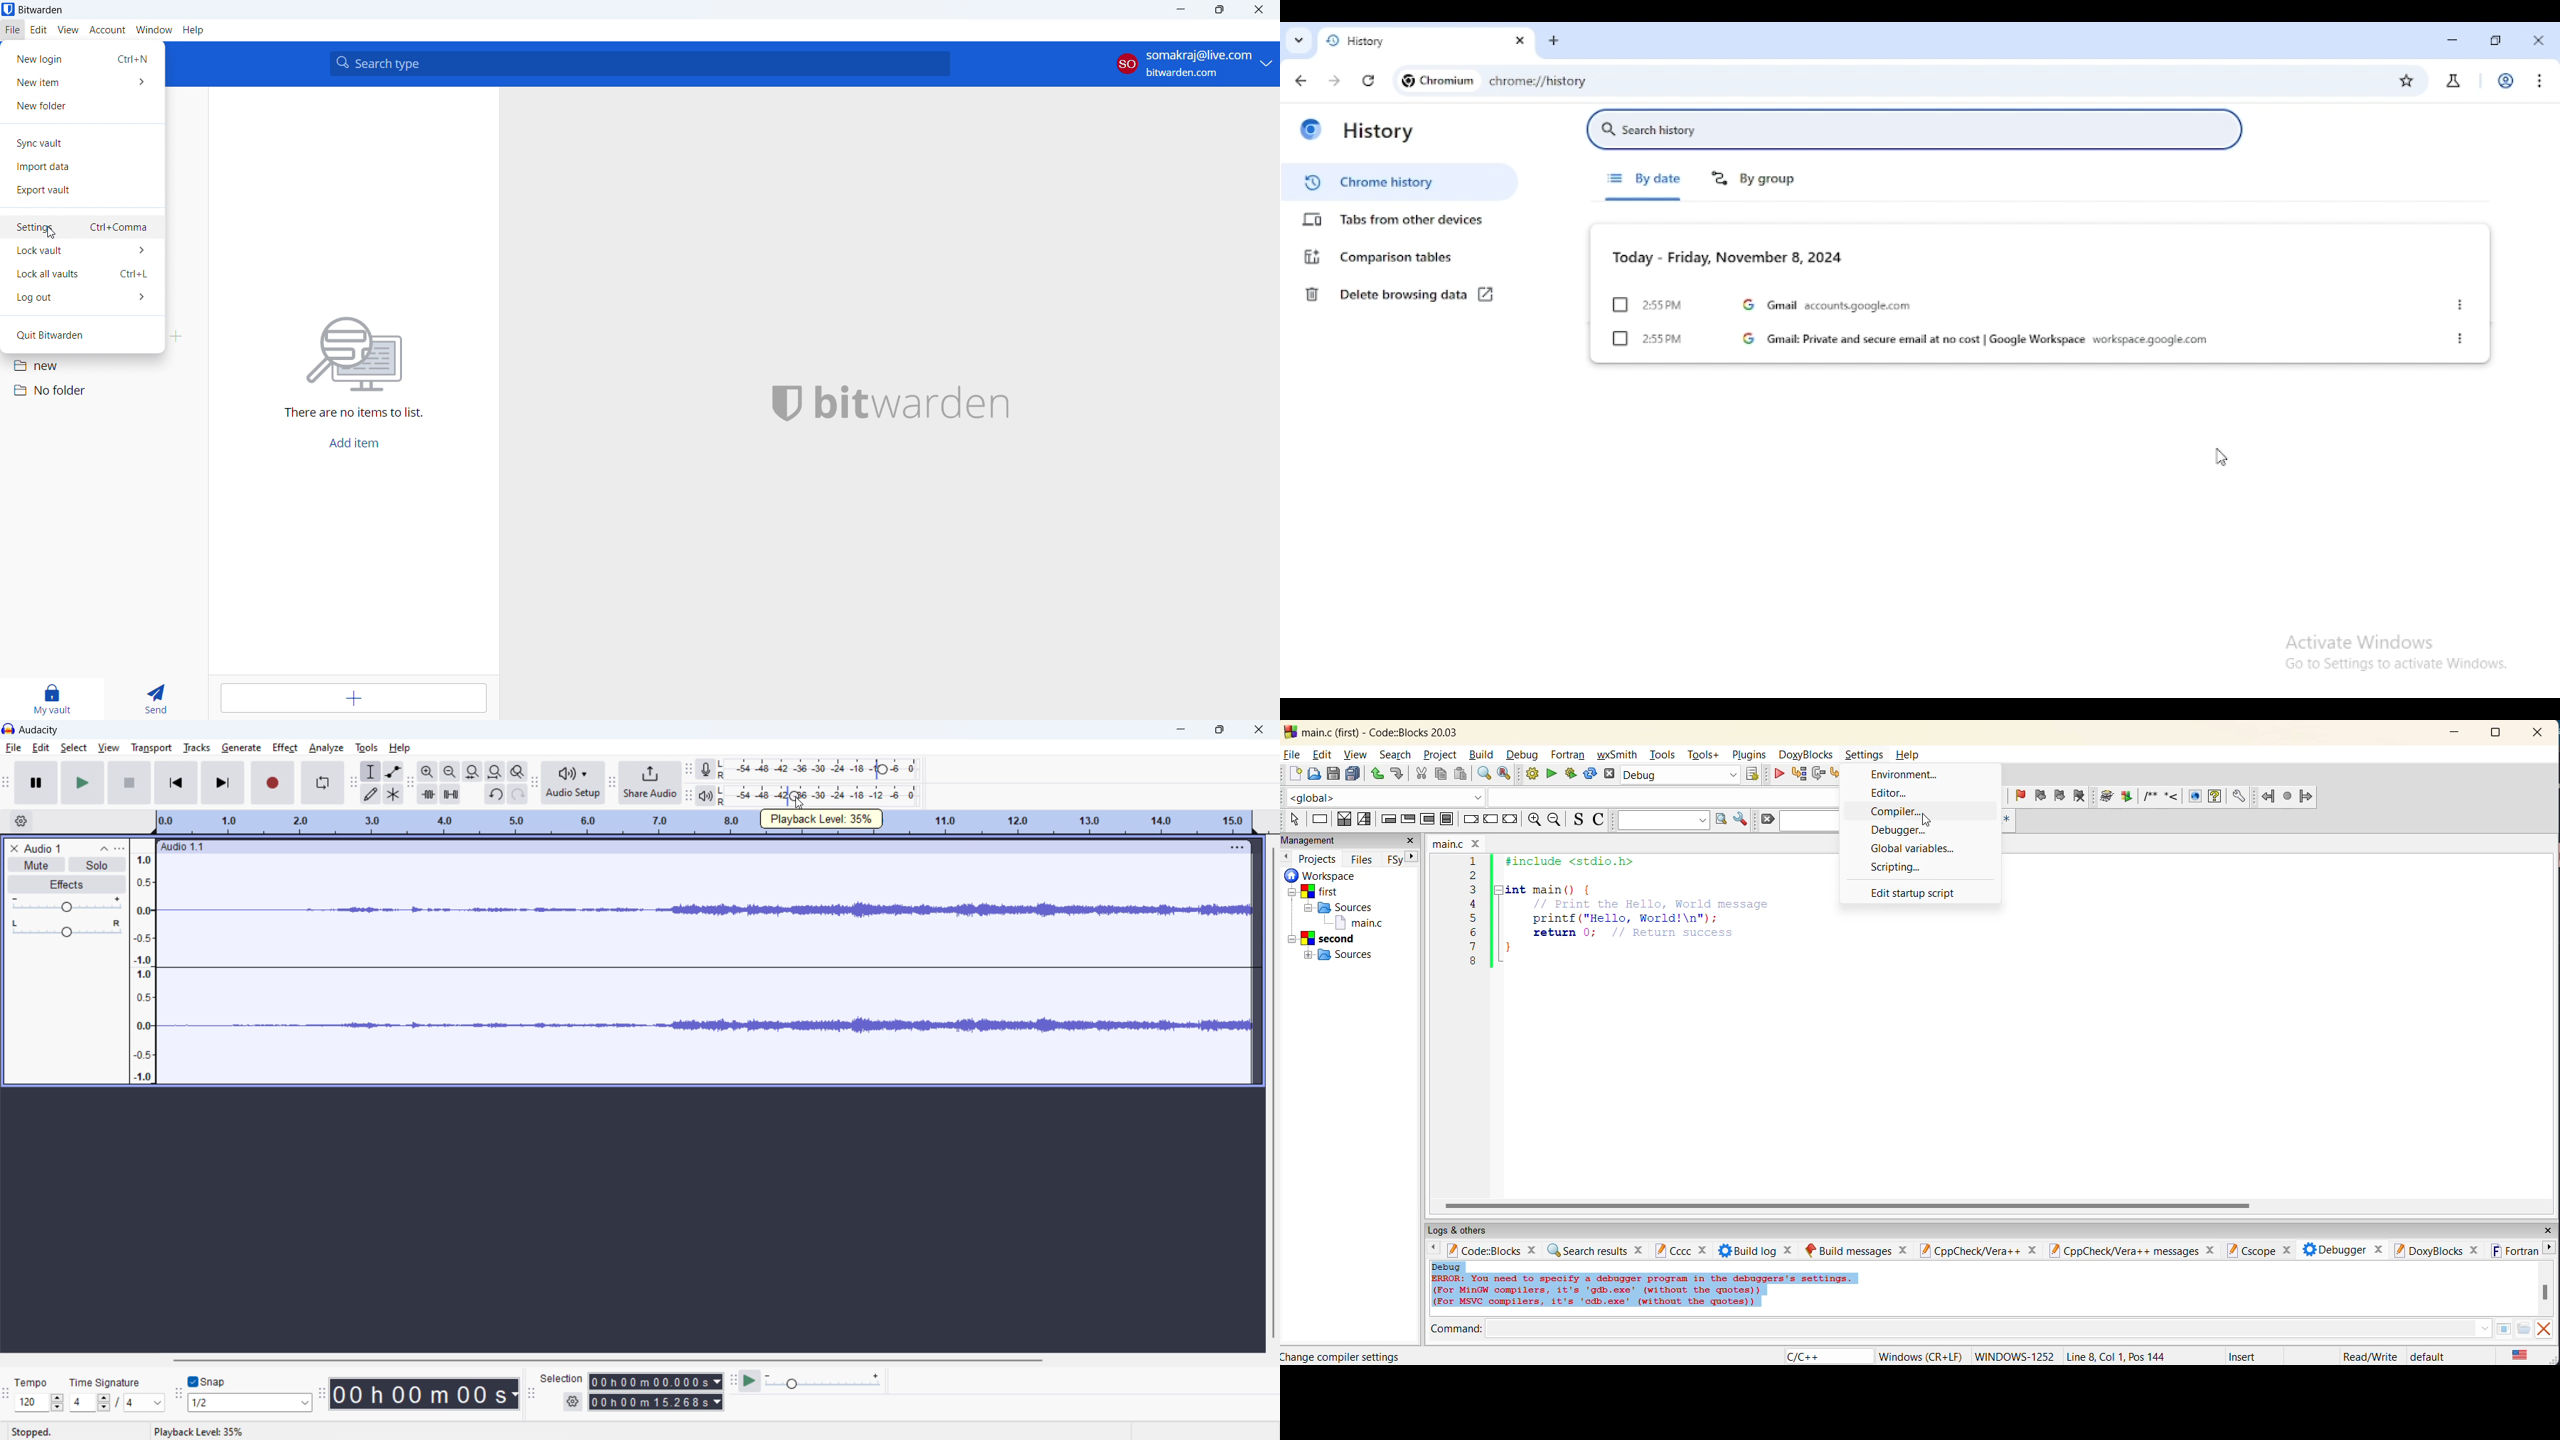 The image size is (2576, 1456). What do you see at coordinates (197, 748) in the screenshot?
I see `tracks` at bounding box center [197, 748].